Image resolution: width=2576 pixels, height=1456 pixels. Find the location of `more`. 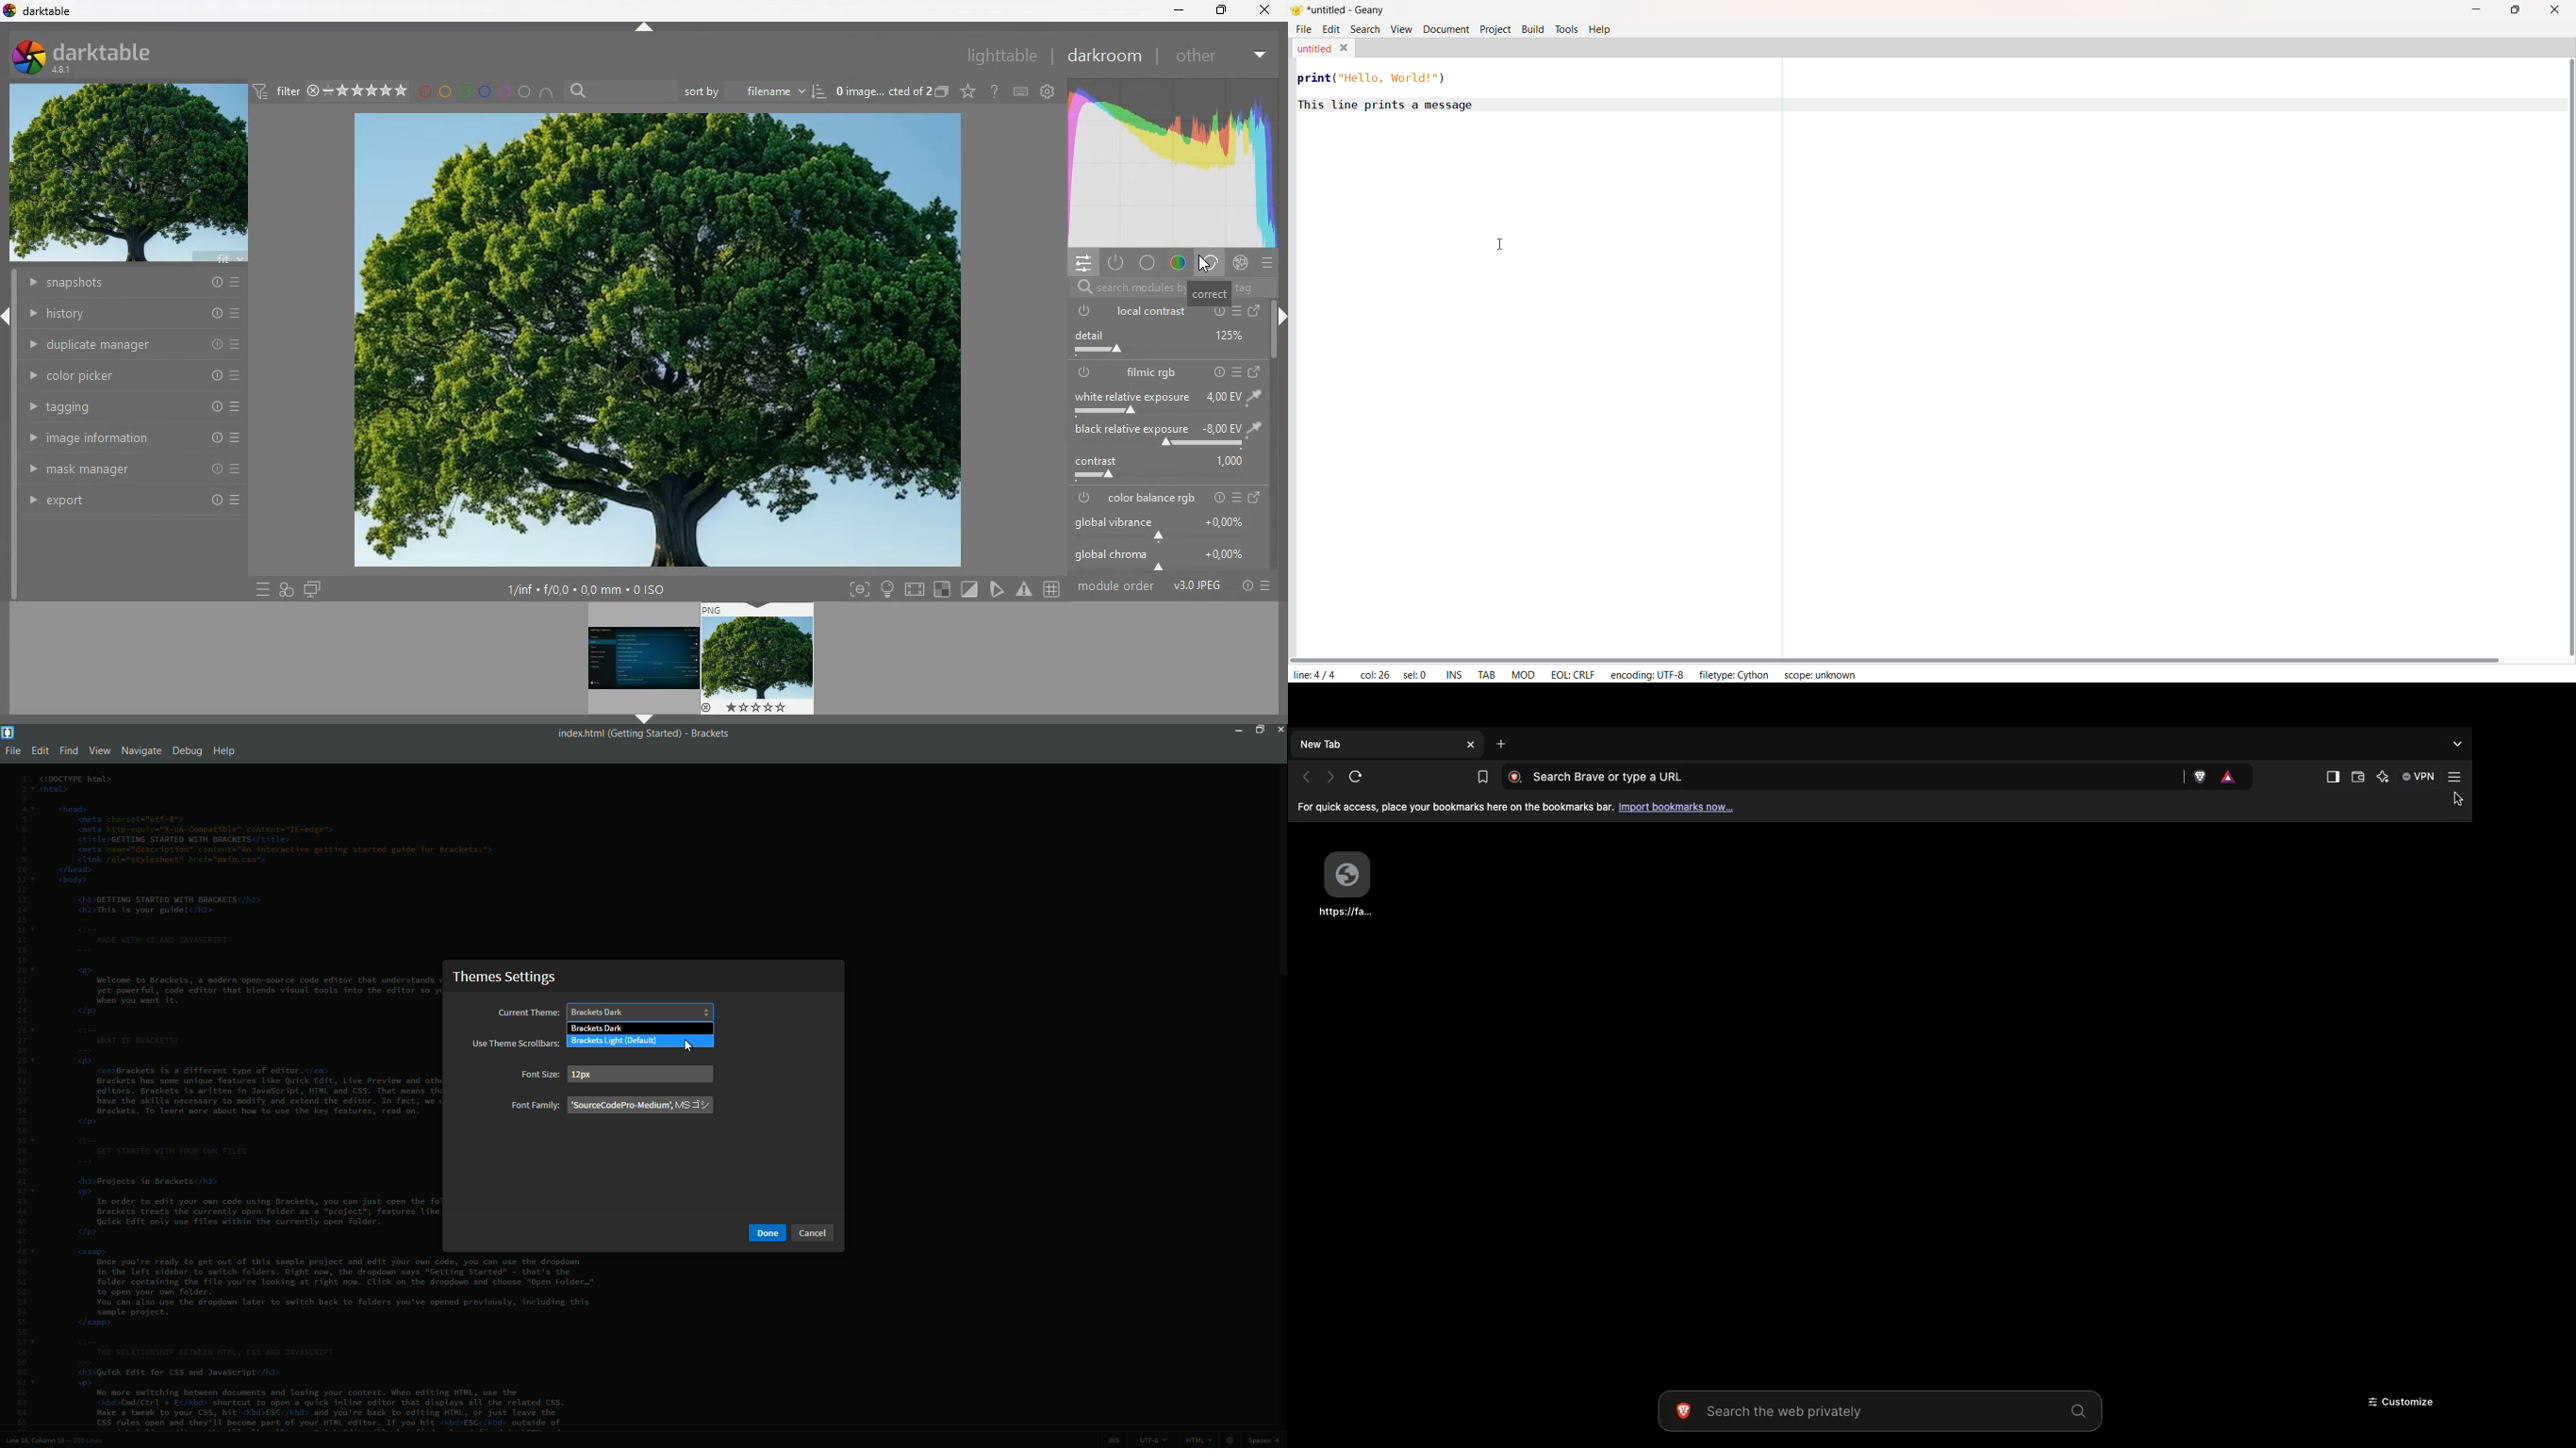

more is located at coordinates (1266, 263).